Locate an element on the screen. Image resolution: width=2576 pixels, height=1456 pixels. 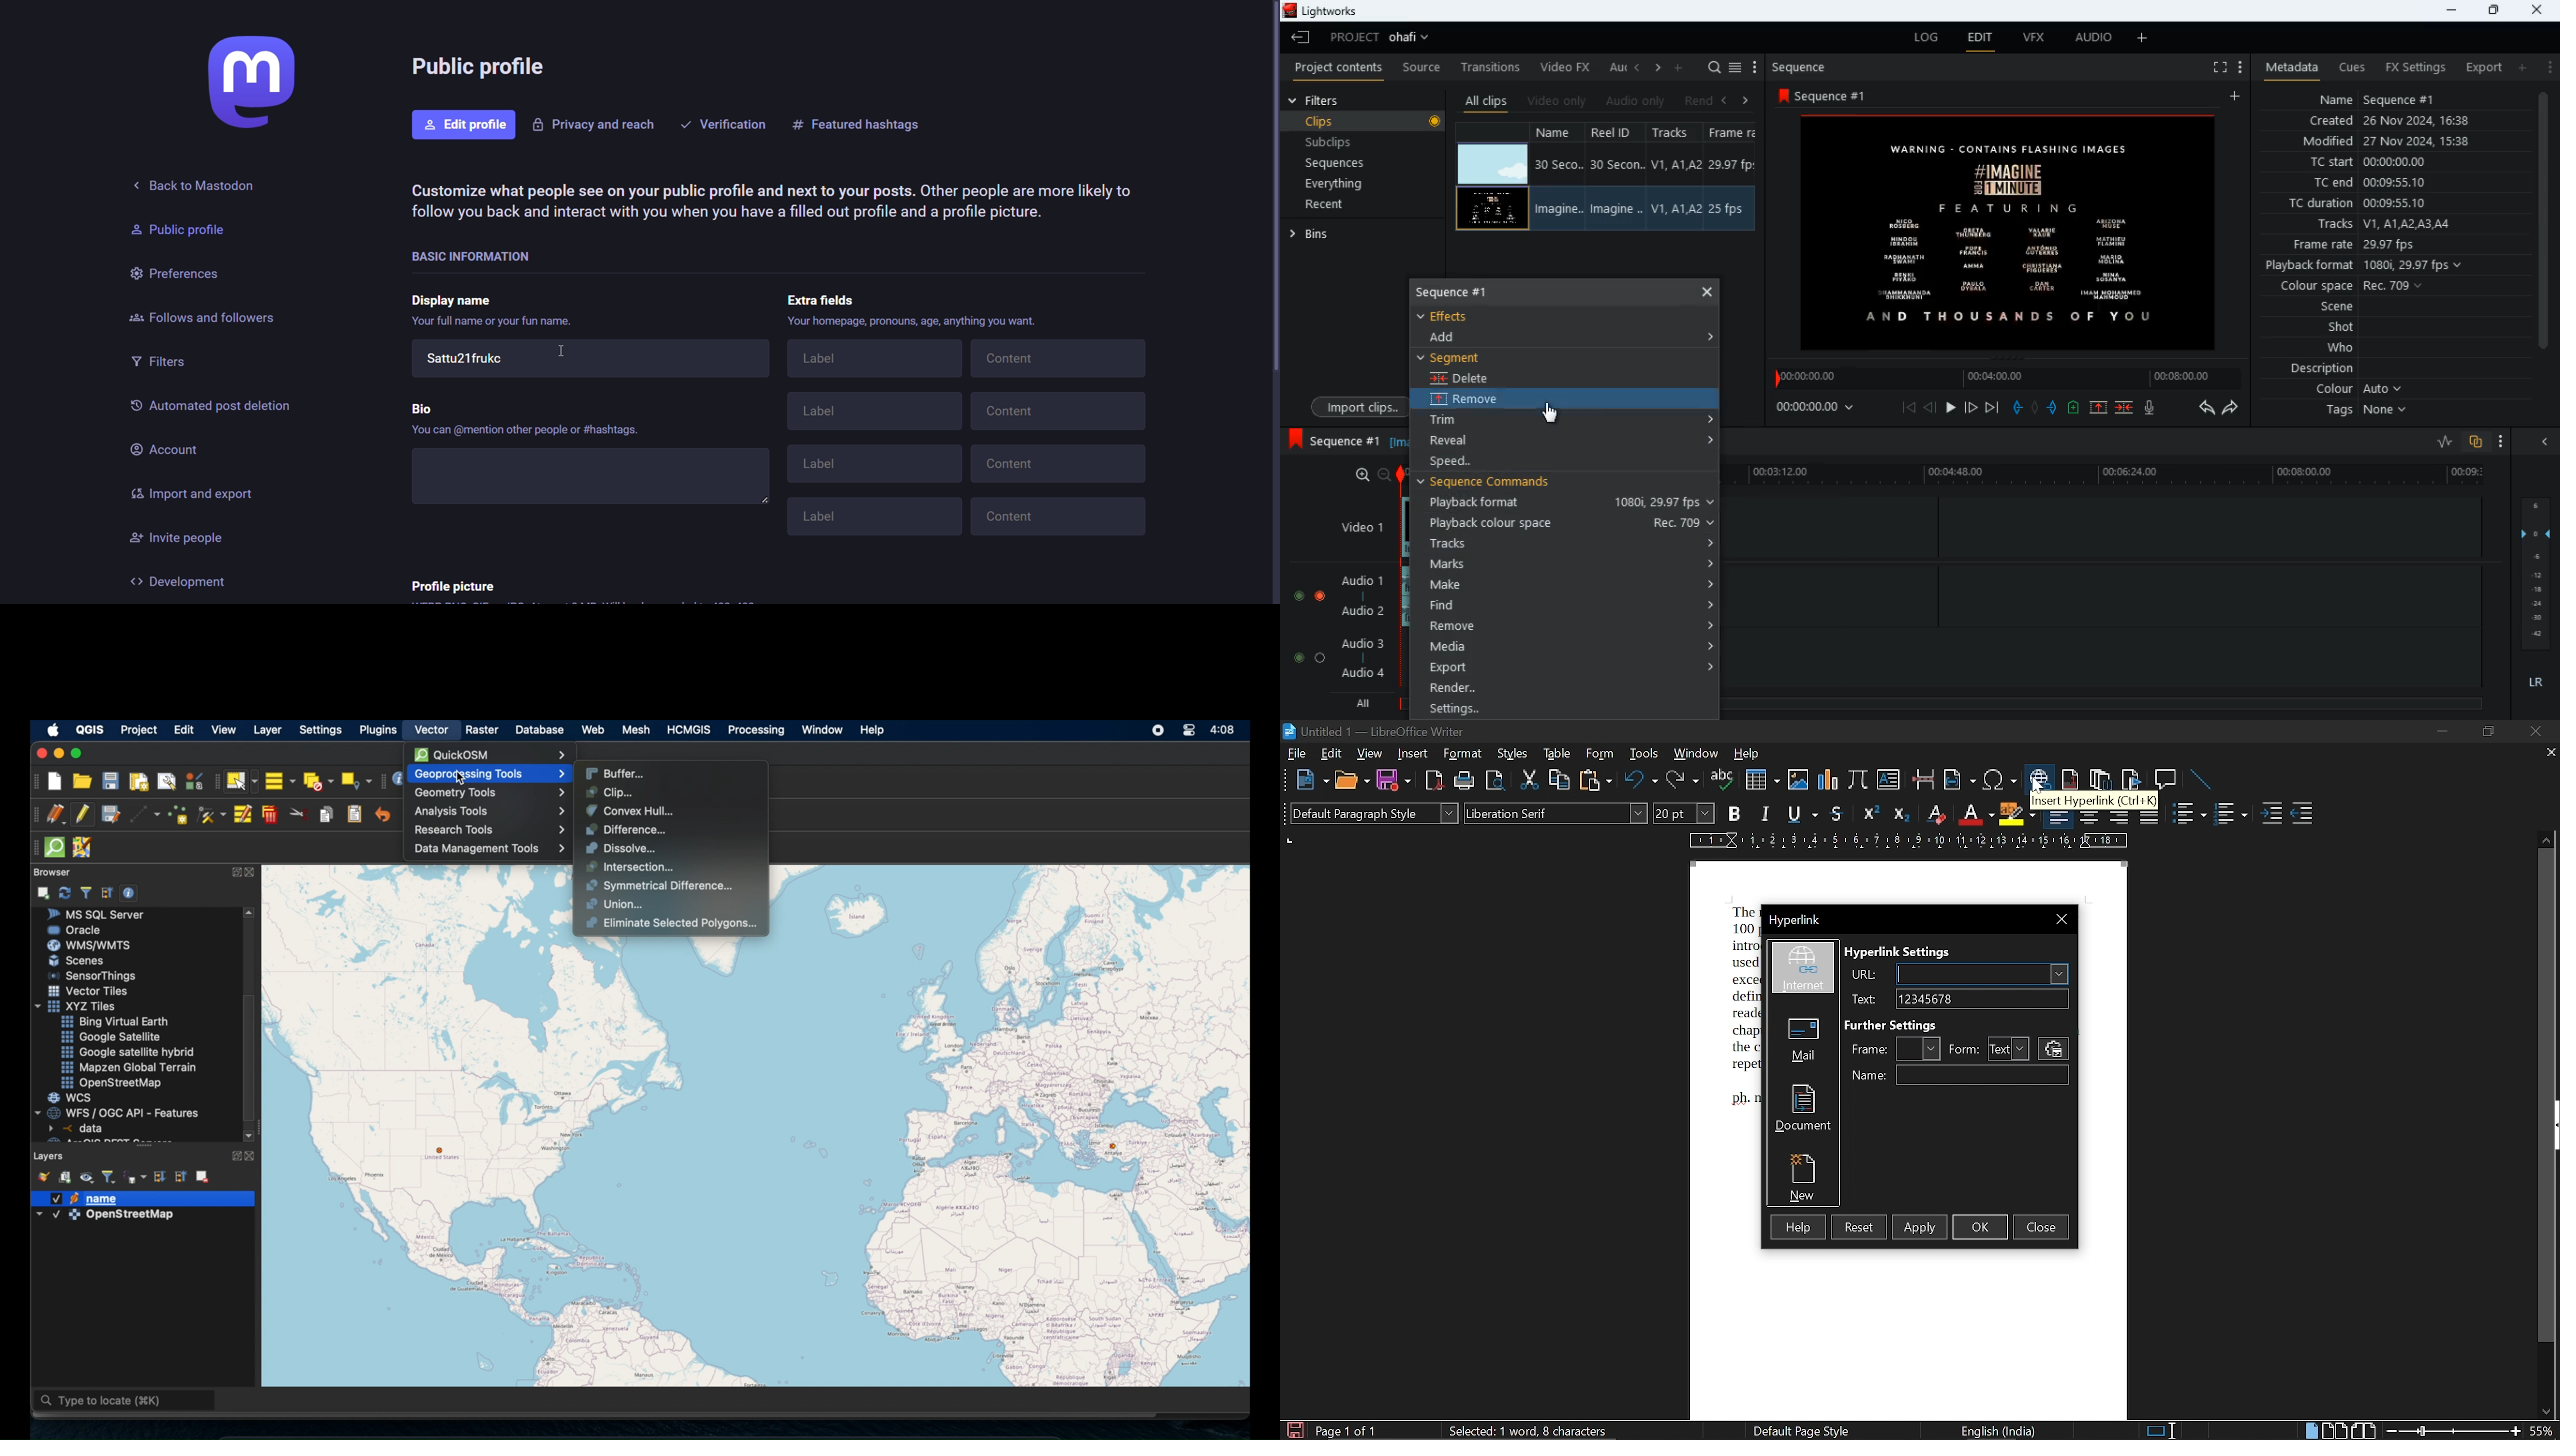
add point feature is located at coordinates (179, 813).